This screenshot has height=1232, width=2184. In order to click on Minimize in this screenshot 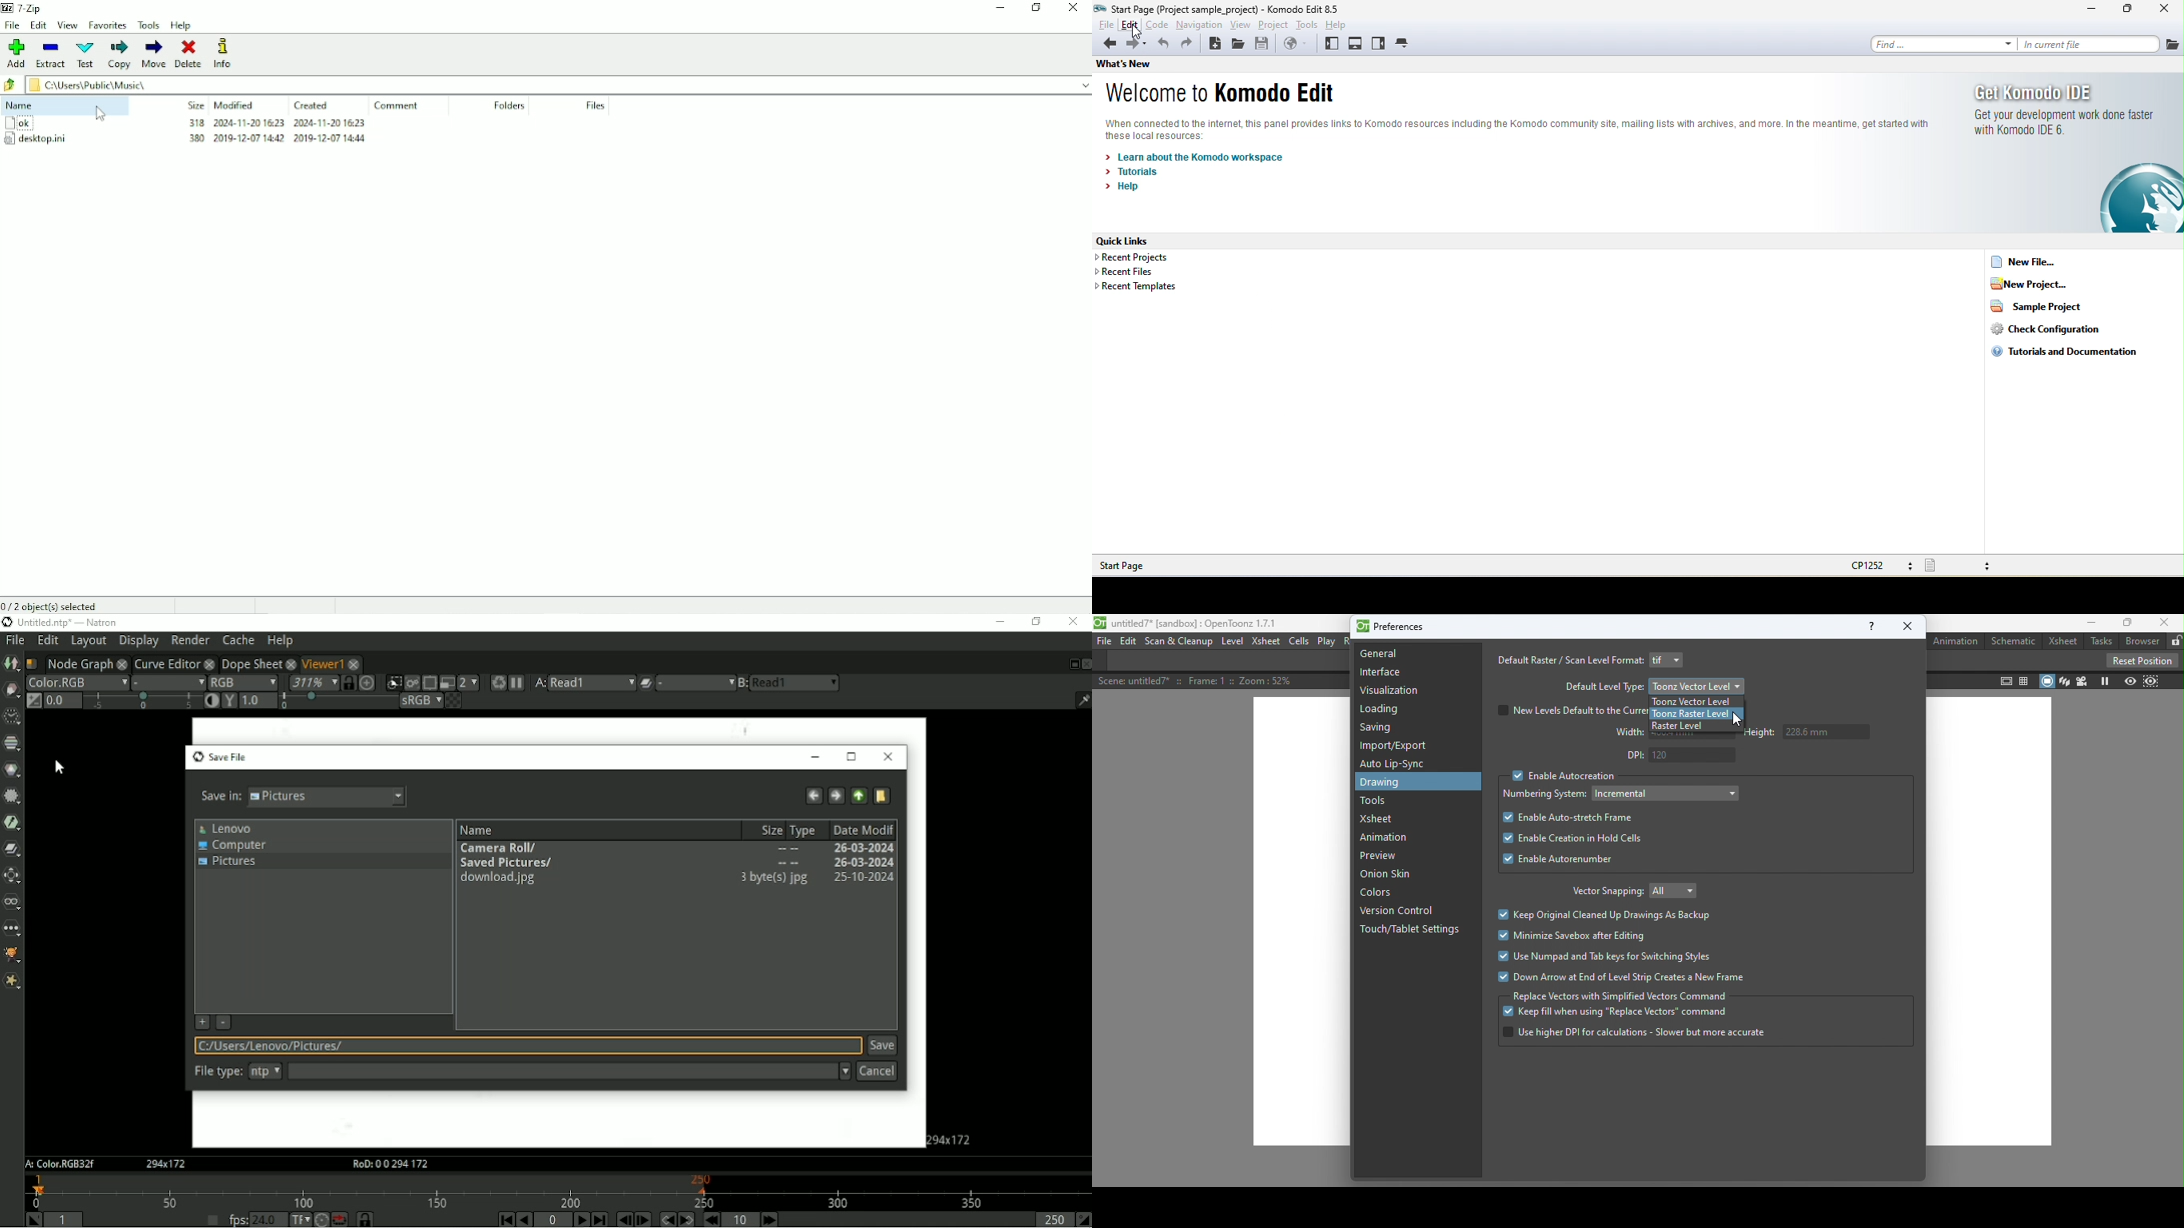, I will do `click(2087, 624)`.